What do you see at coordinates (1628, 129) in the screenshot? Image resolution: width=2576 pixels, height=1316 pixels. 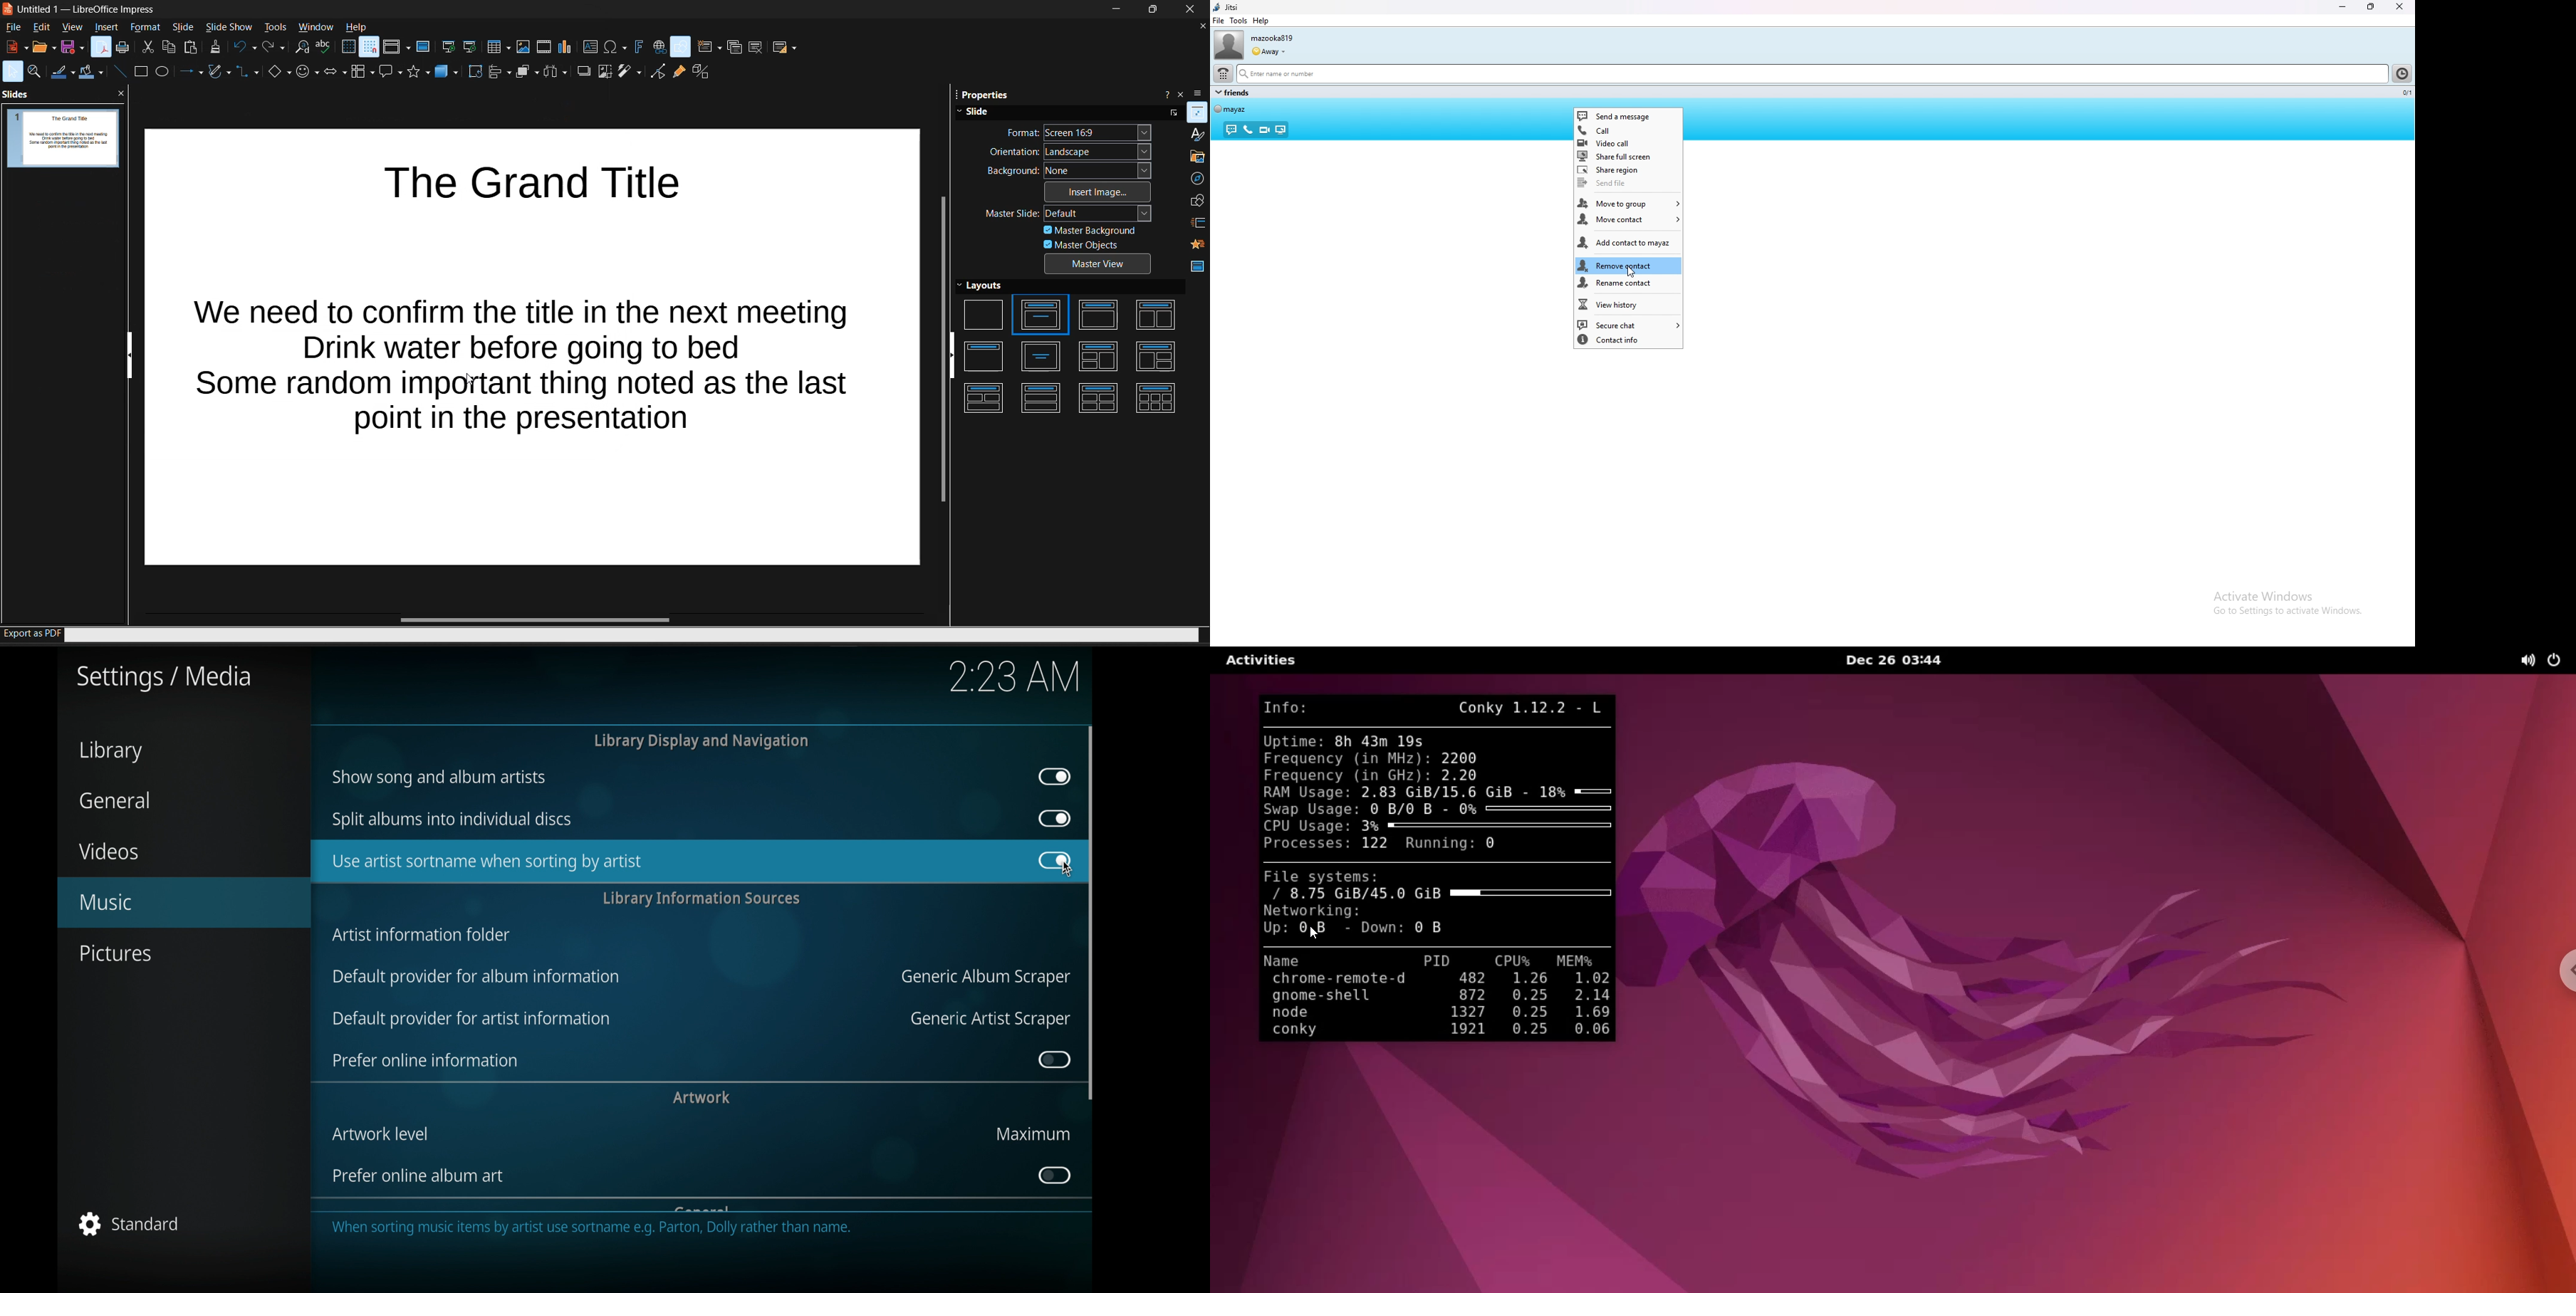 I see `call` at bounding box center [1628, 129].